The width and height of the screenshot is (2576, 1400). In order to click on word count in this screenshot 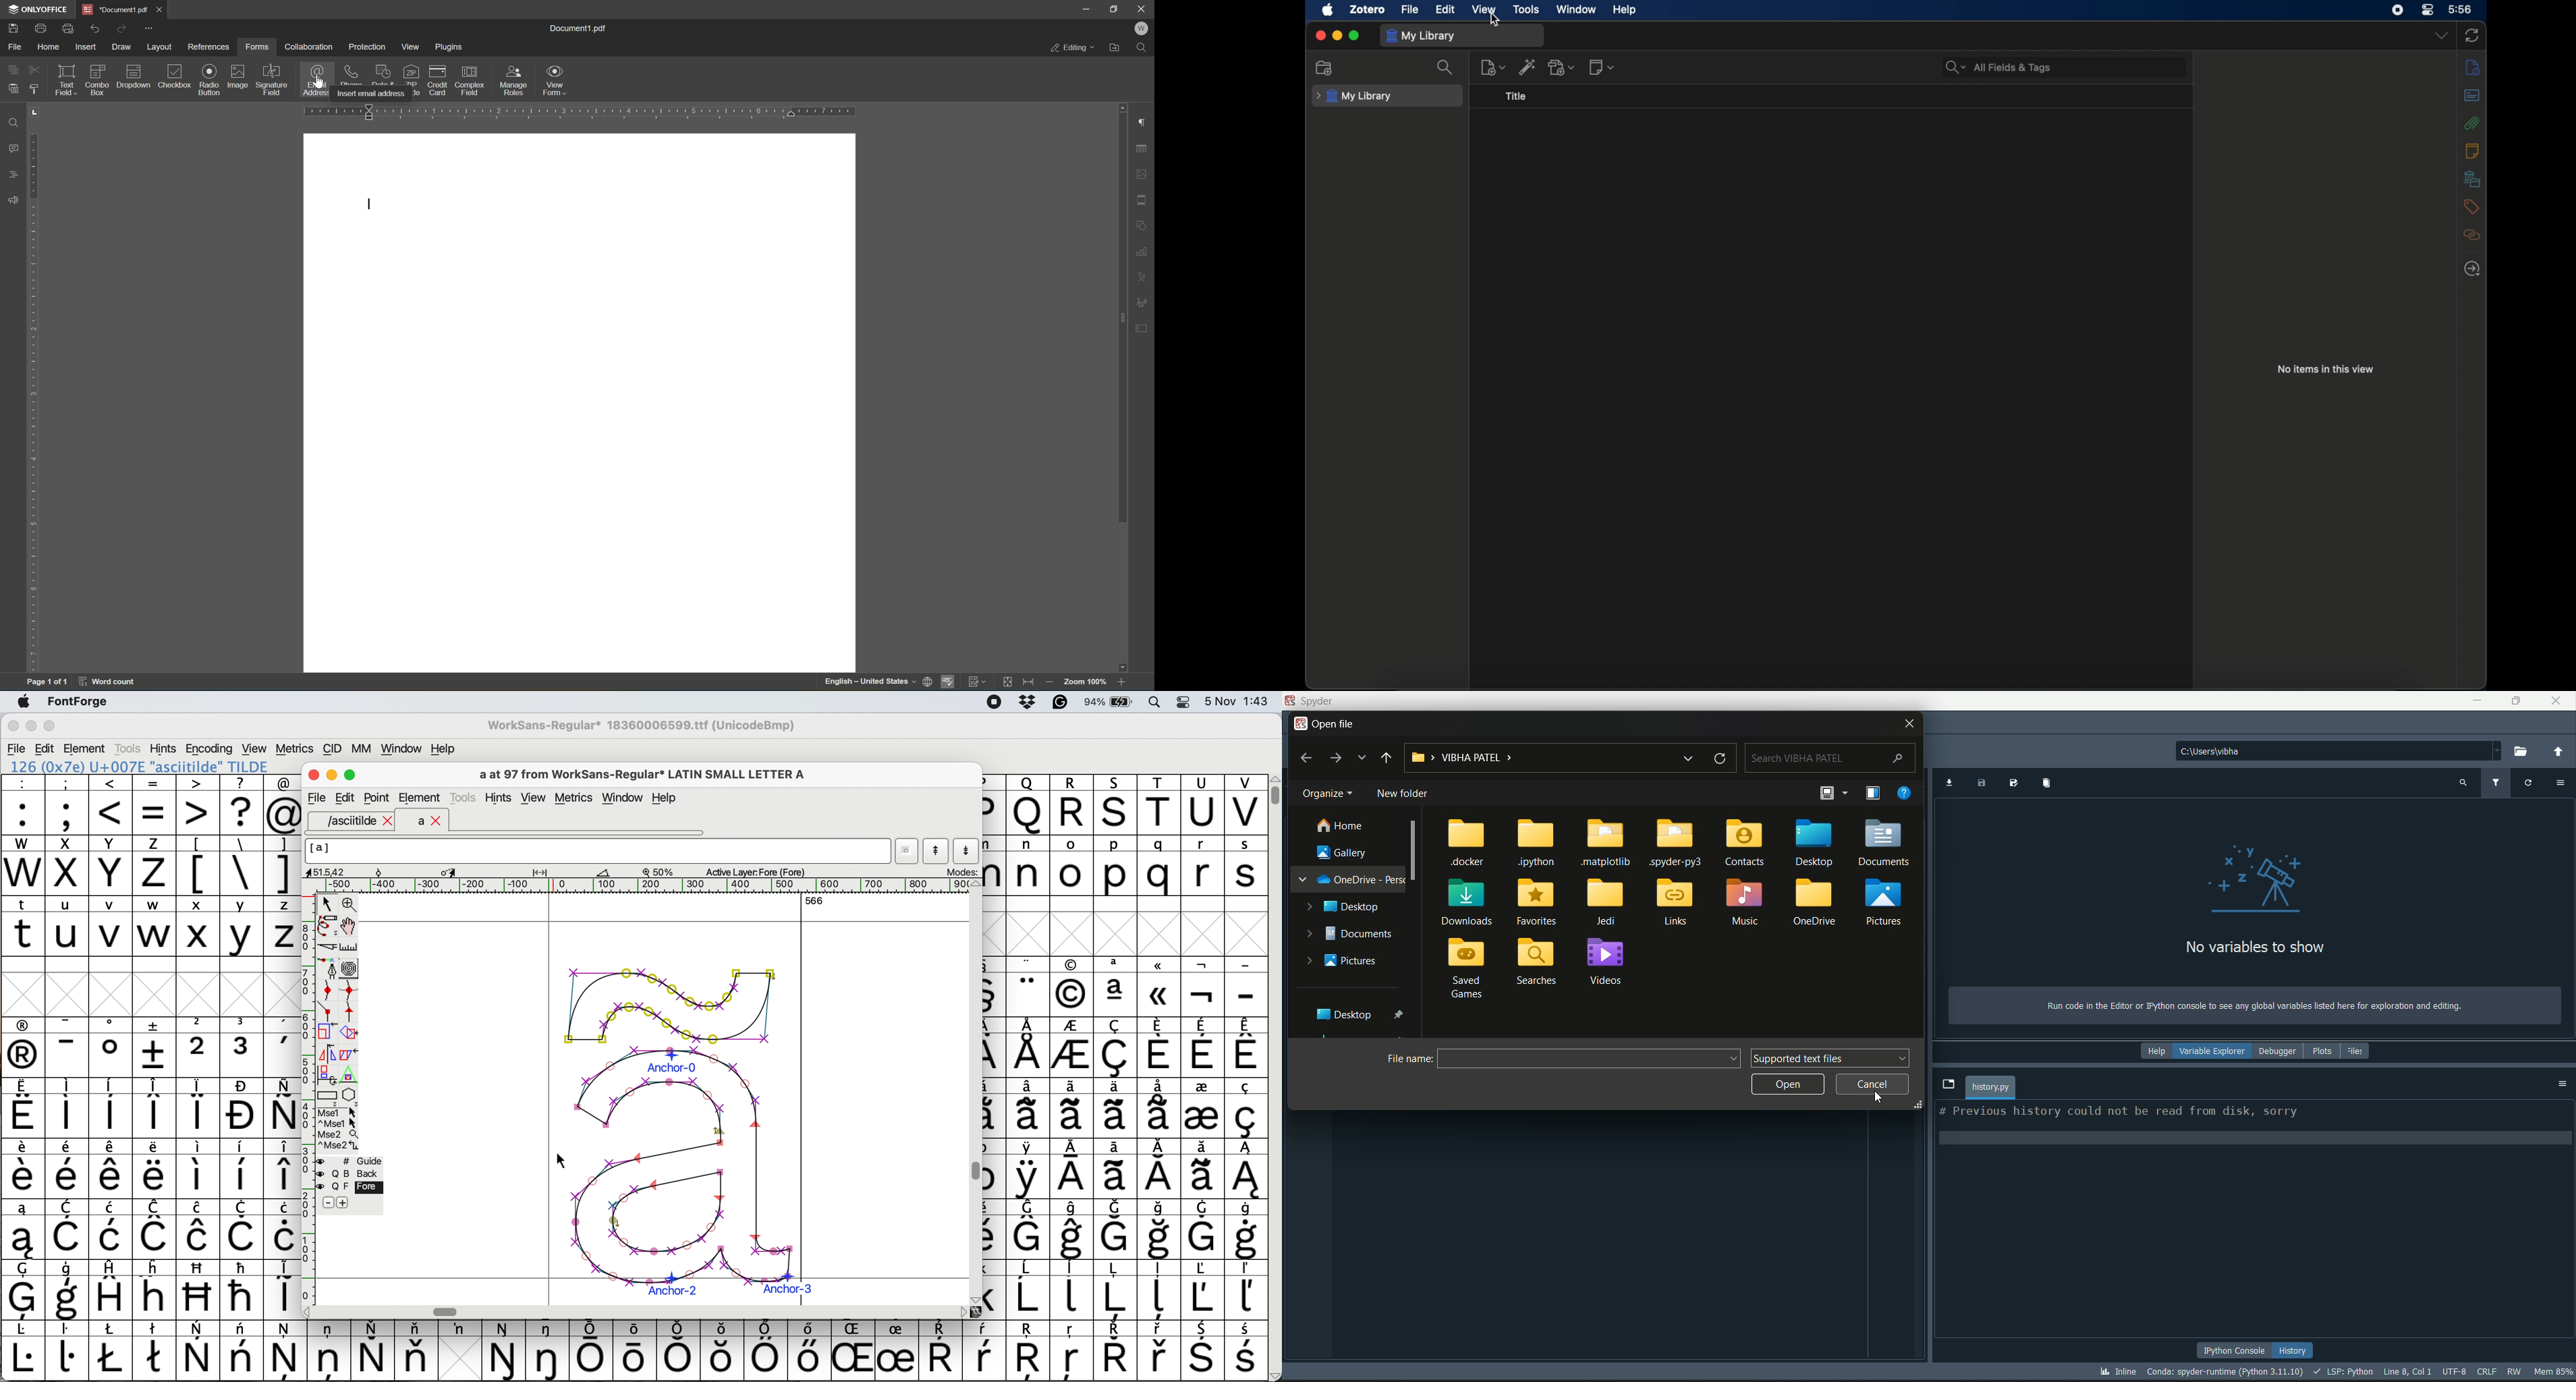, I will do `click(107, 682)`.